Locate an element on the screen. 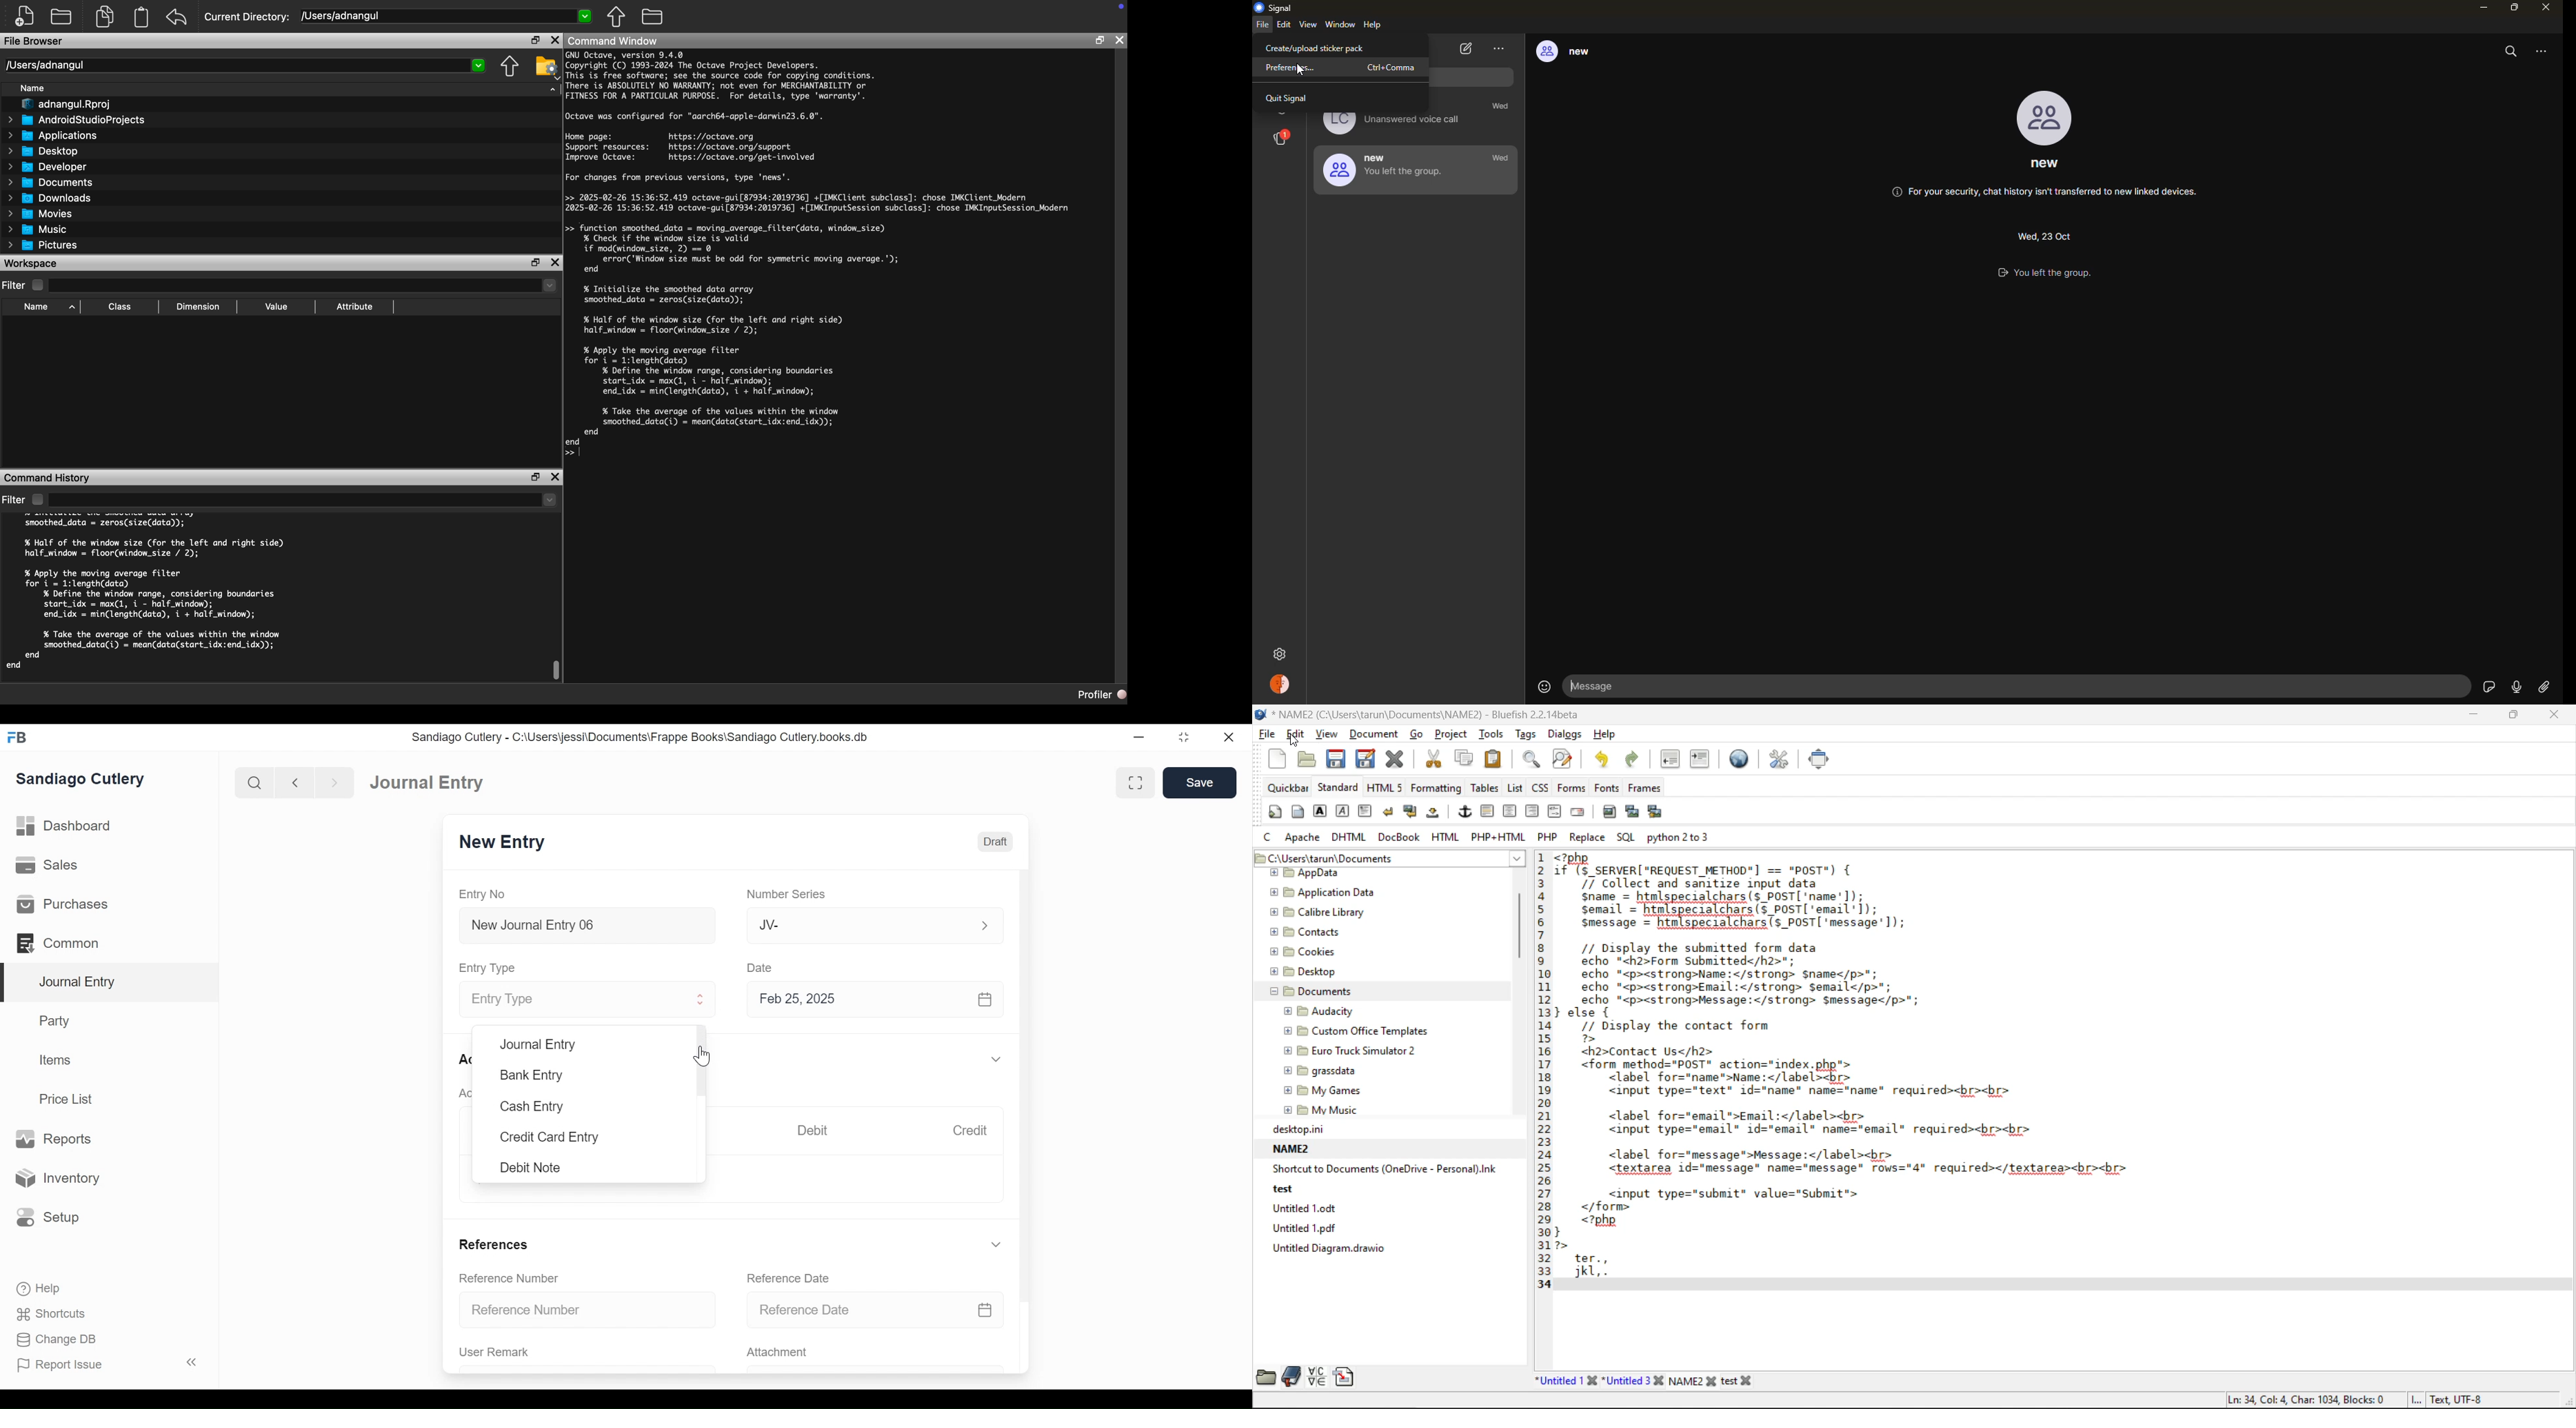  User Remark is located at coordinates (495, 1352).